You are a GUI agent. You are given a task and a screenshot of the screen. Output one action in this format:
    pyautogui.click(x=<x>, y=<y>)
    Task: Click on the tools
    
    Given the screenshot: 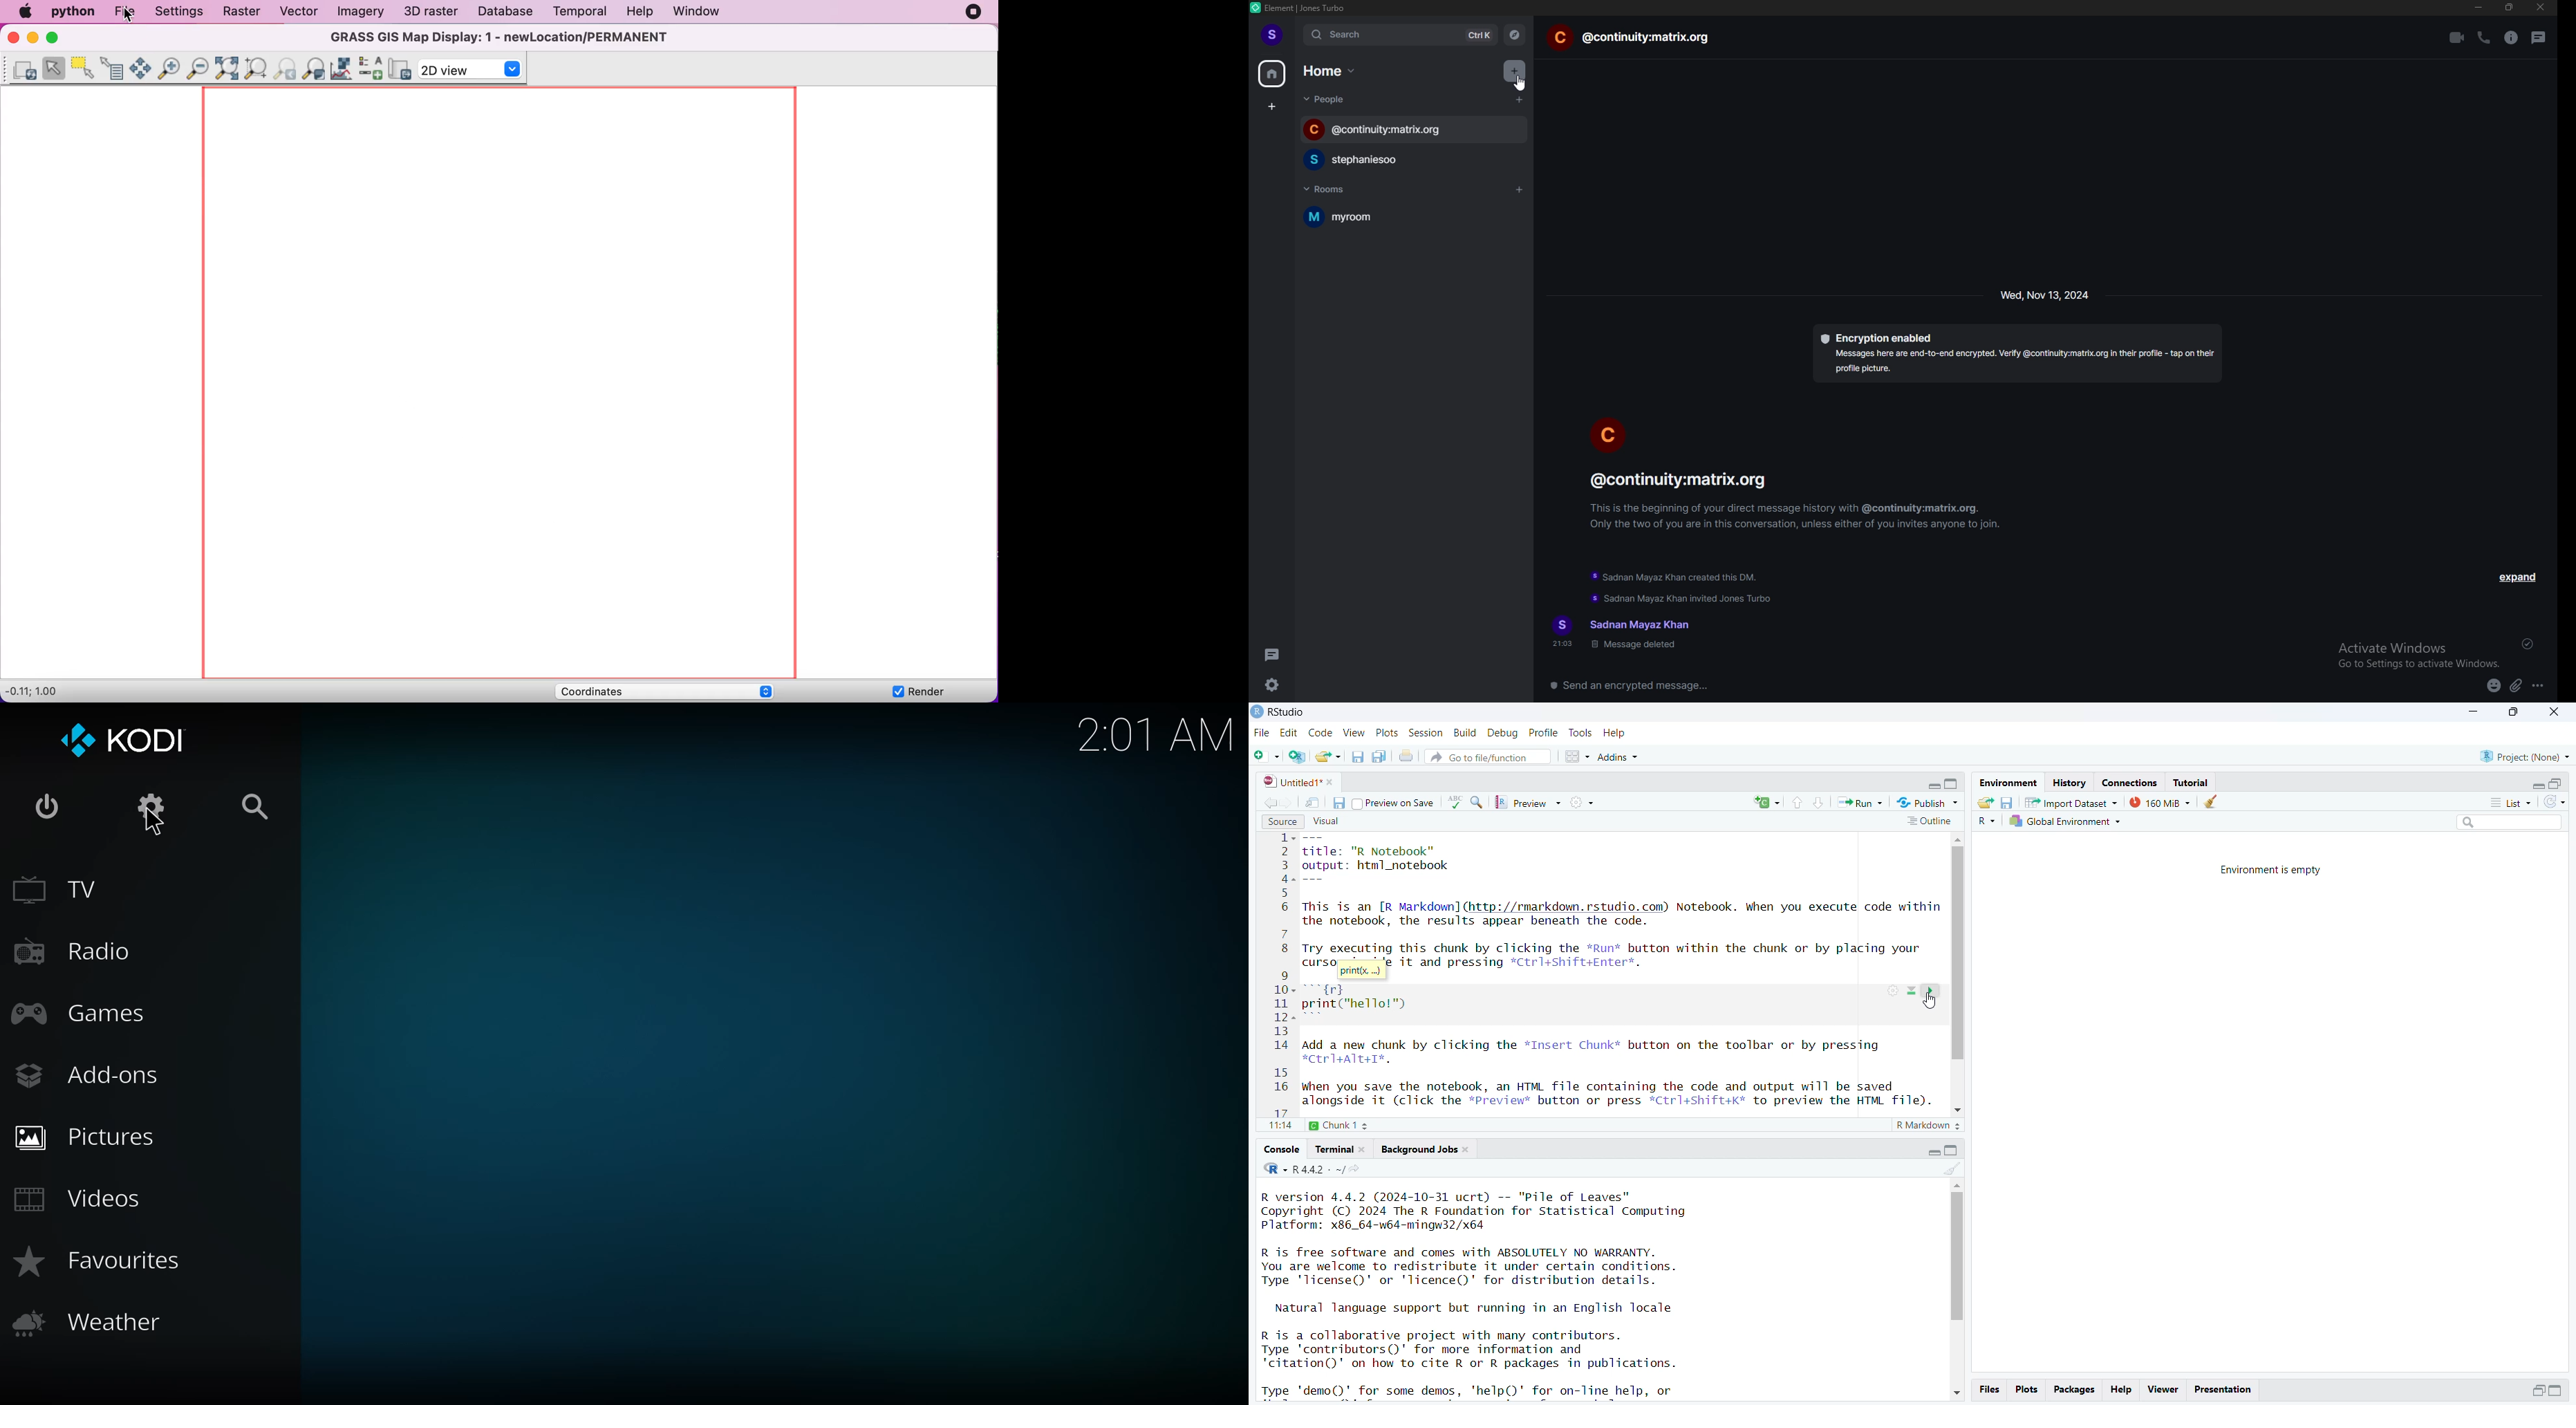 What is the action you would take?
    pyautogui.click(x=1581, y=733)
    